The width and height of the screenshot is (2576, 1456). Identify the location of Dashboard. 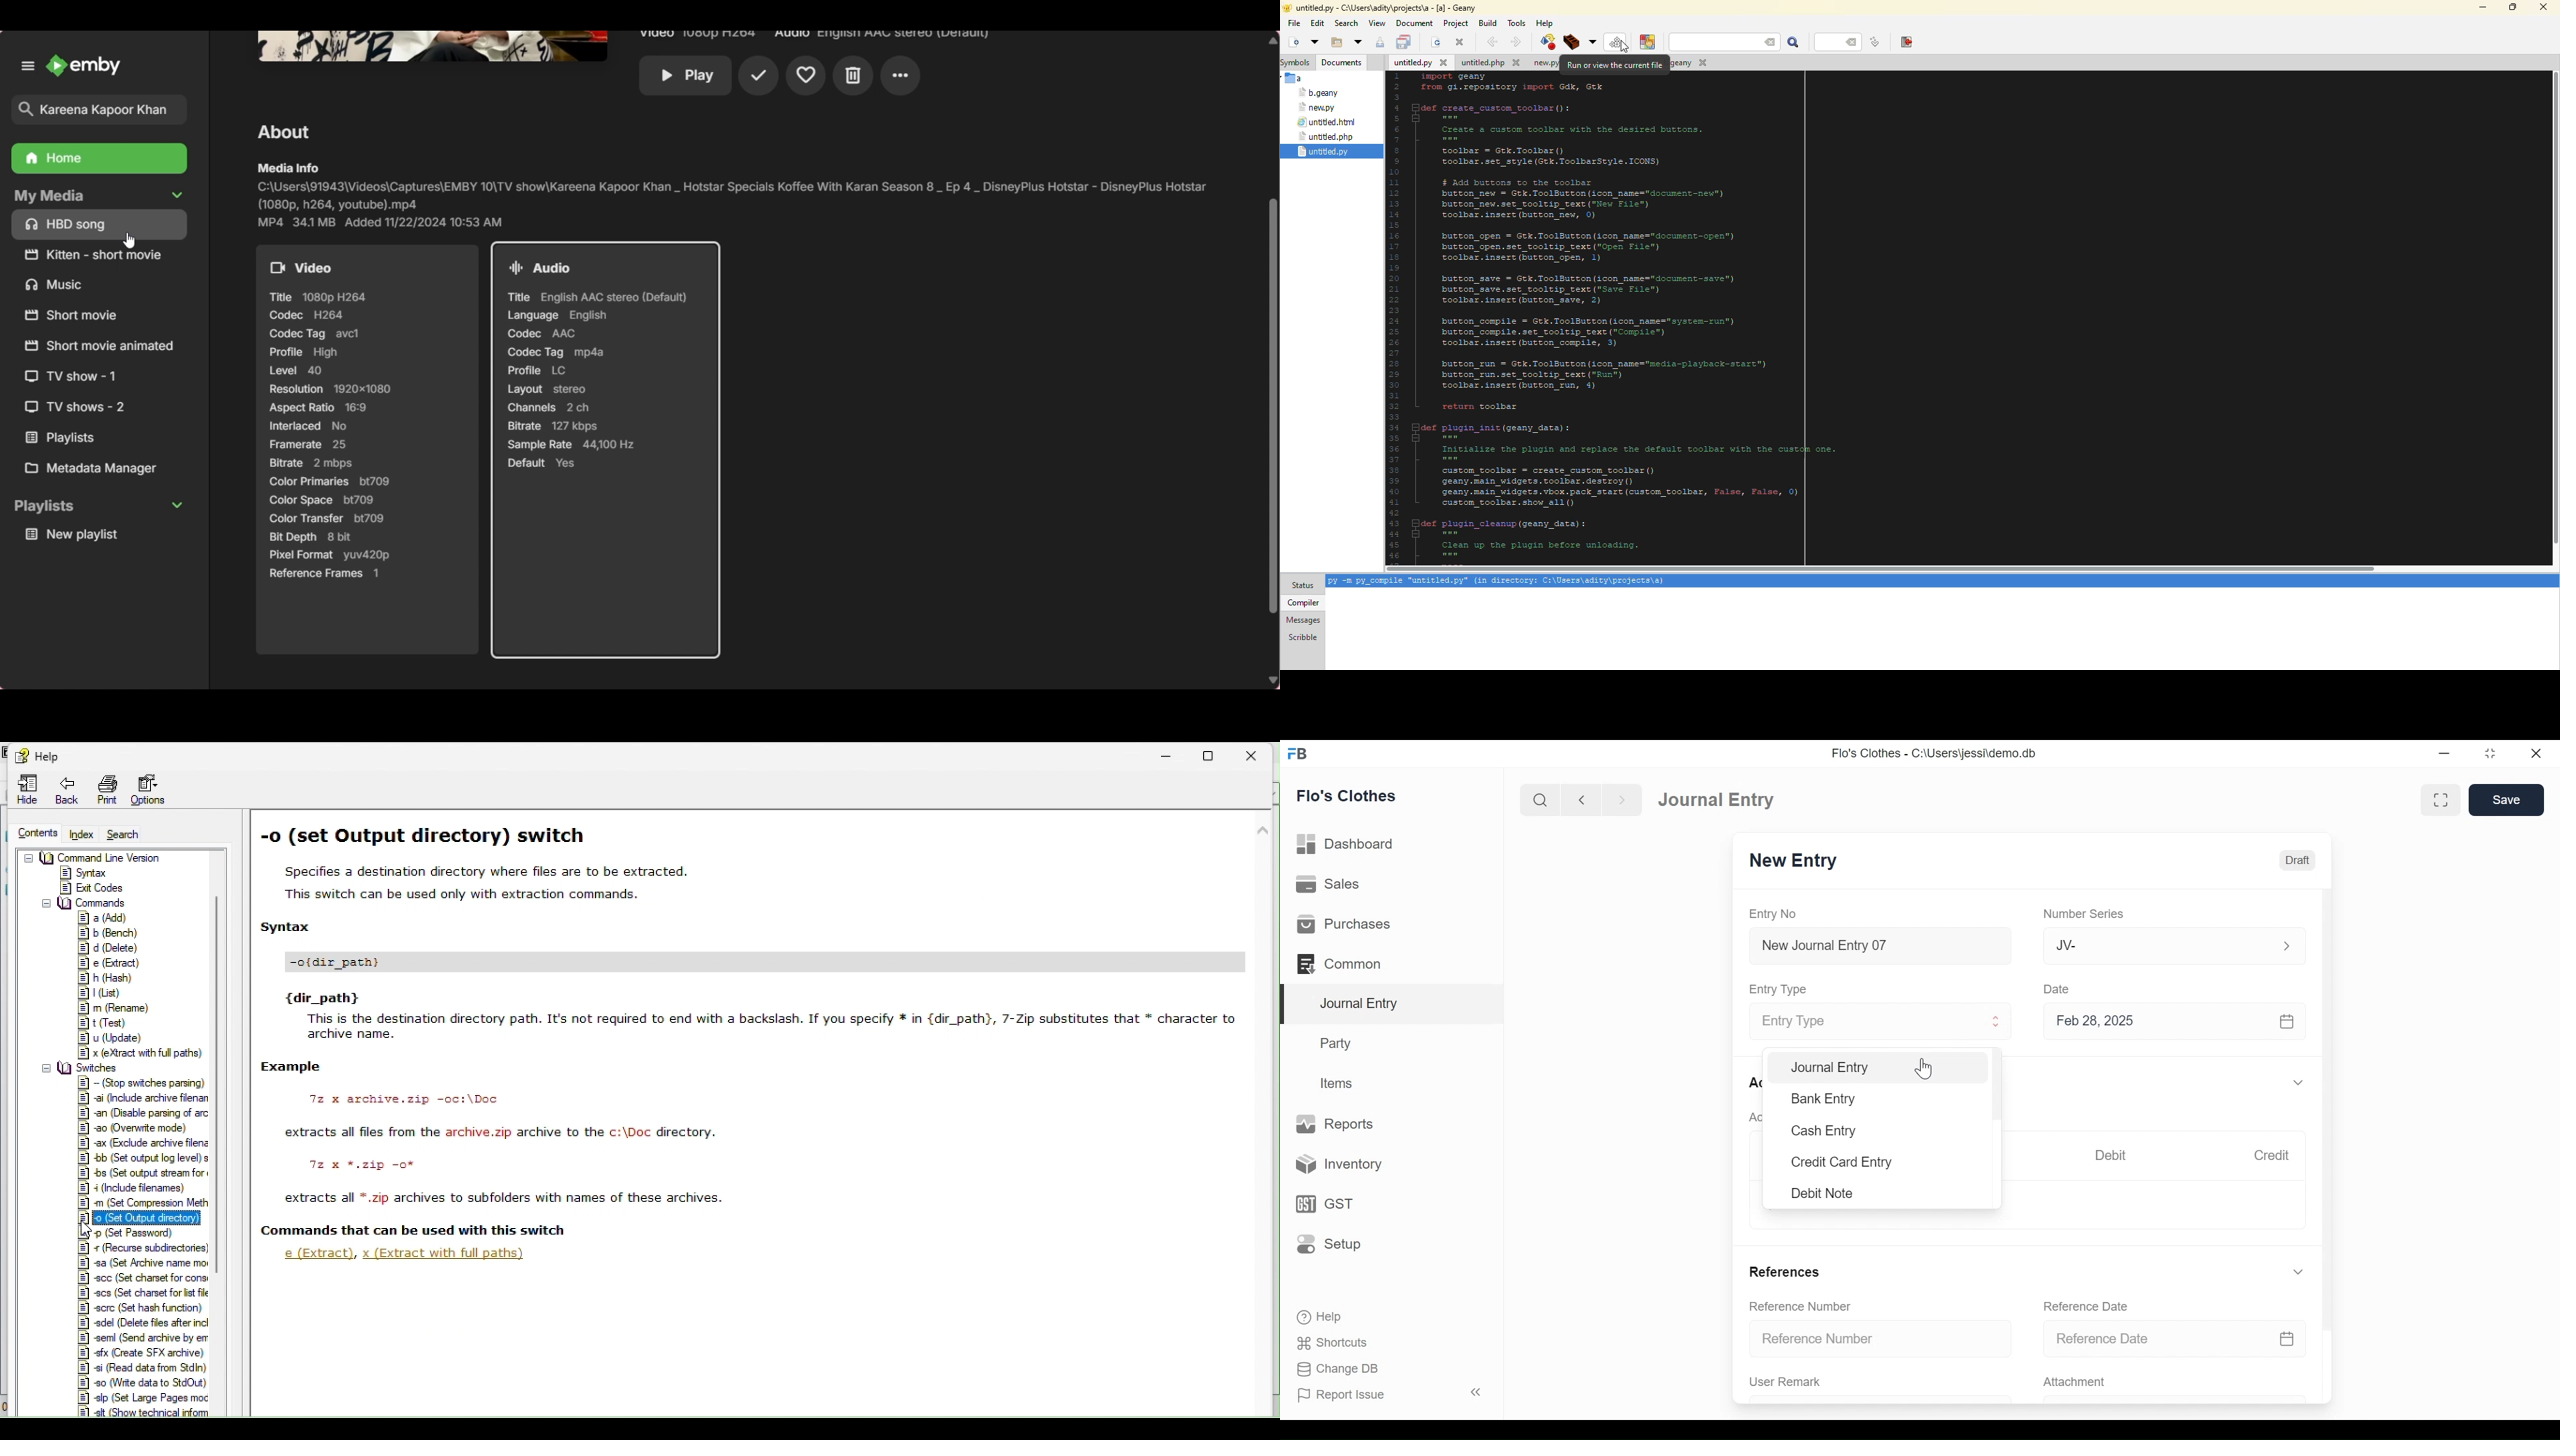
(1346, 843).